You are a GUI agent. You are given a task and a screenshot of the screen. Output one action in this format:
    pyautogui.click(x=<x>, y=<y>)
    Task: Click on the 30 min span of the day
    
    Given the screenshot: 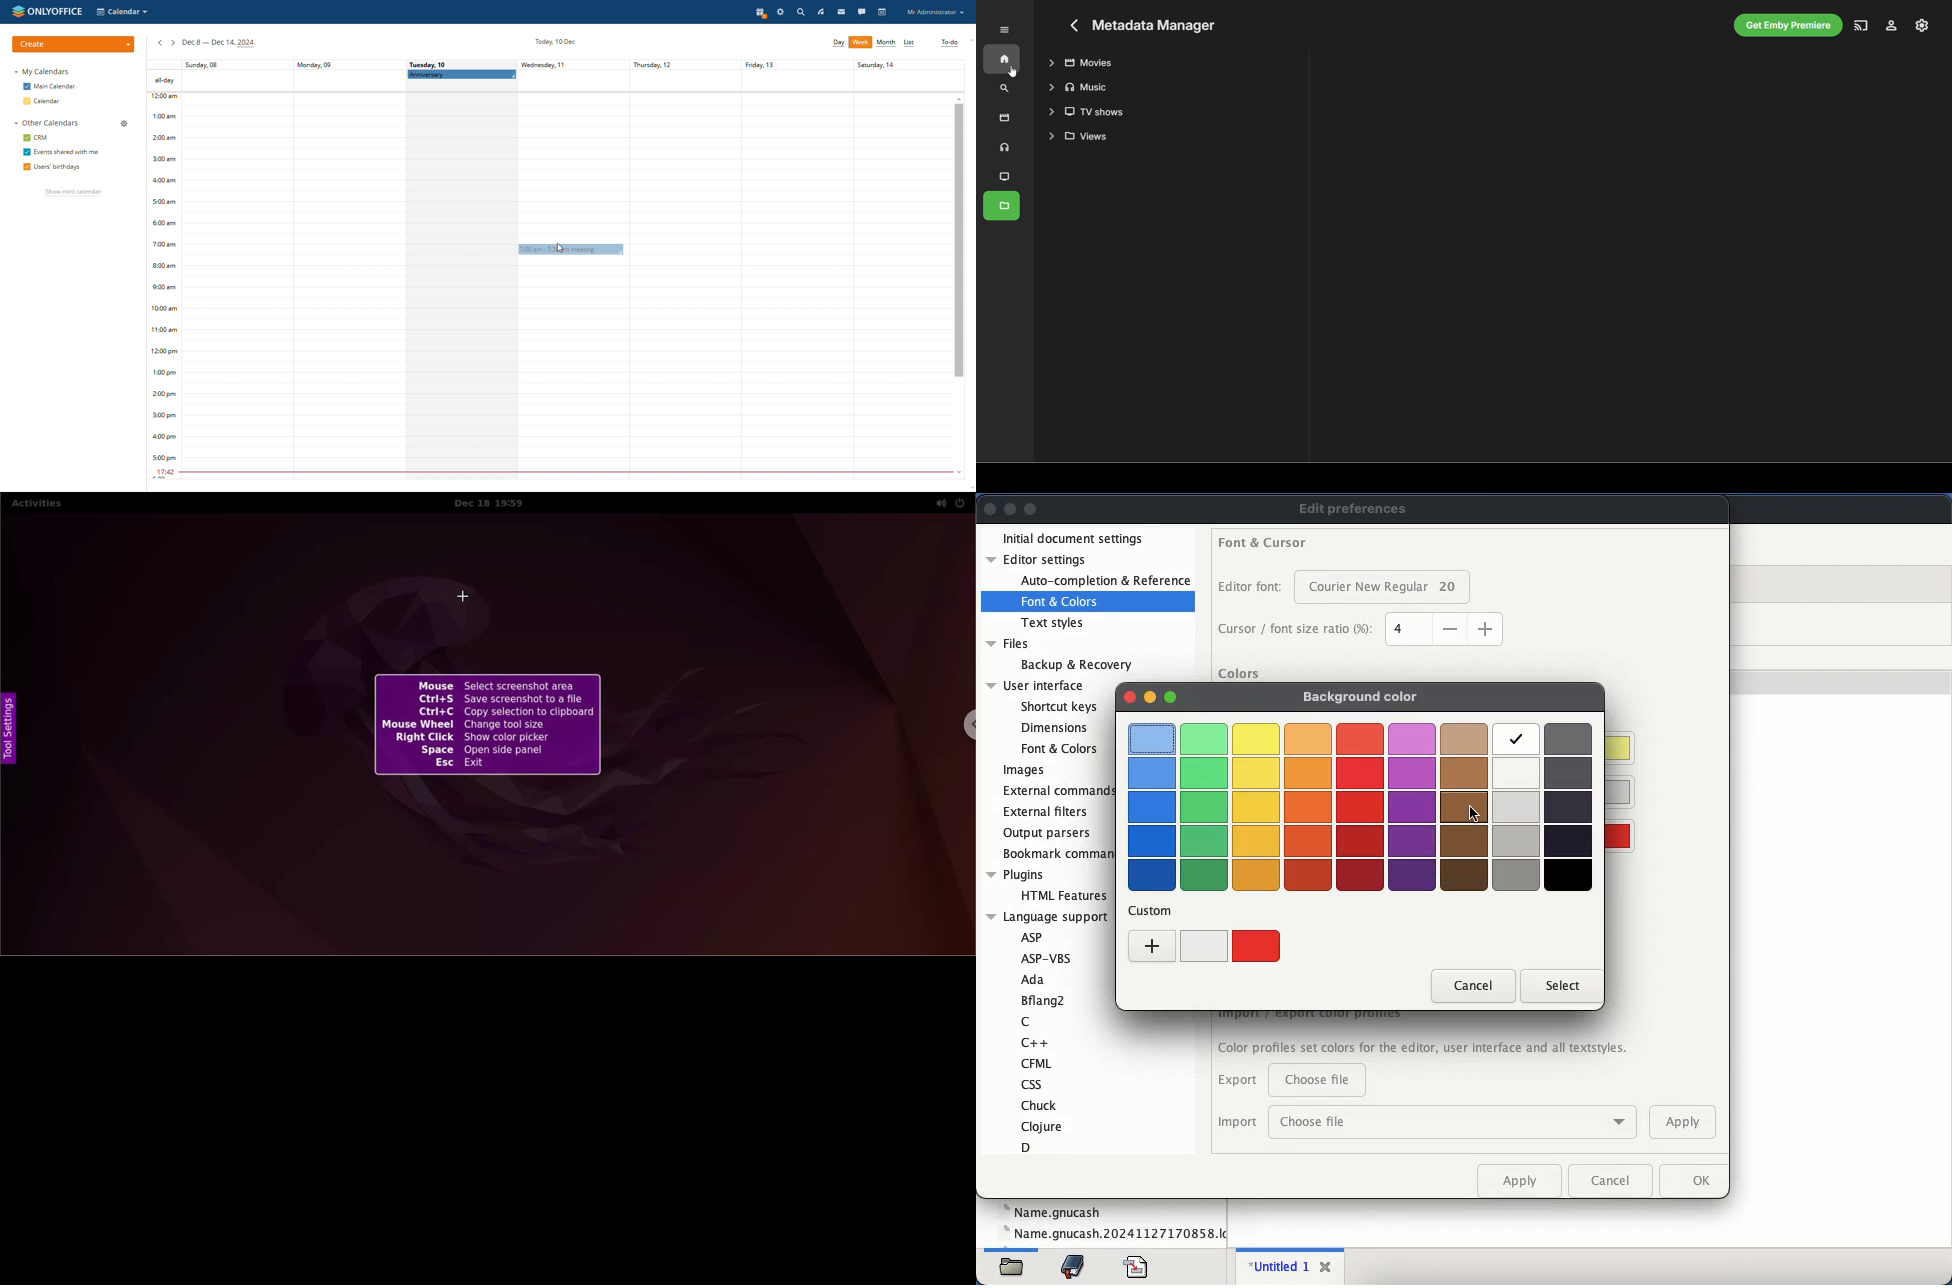 What is the action you would take?
    pyautogui.click(x=567, y=292)
    